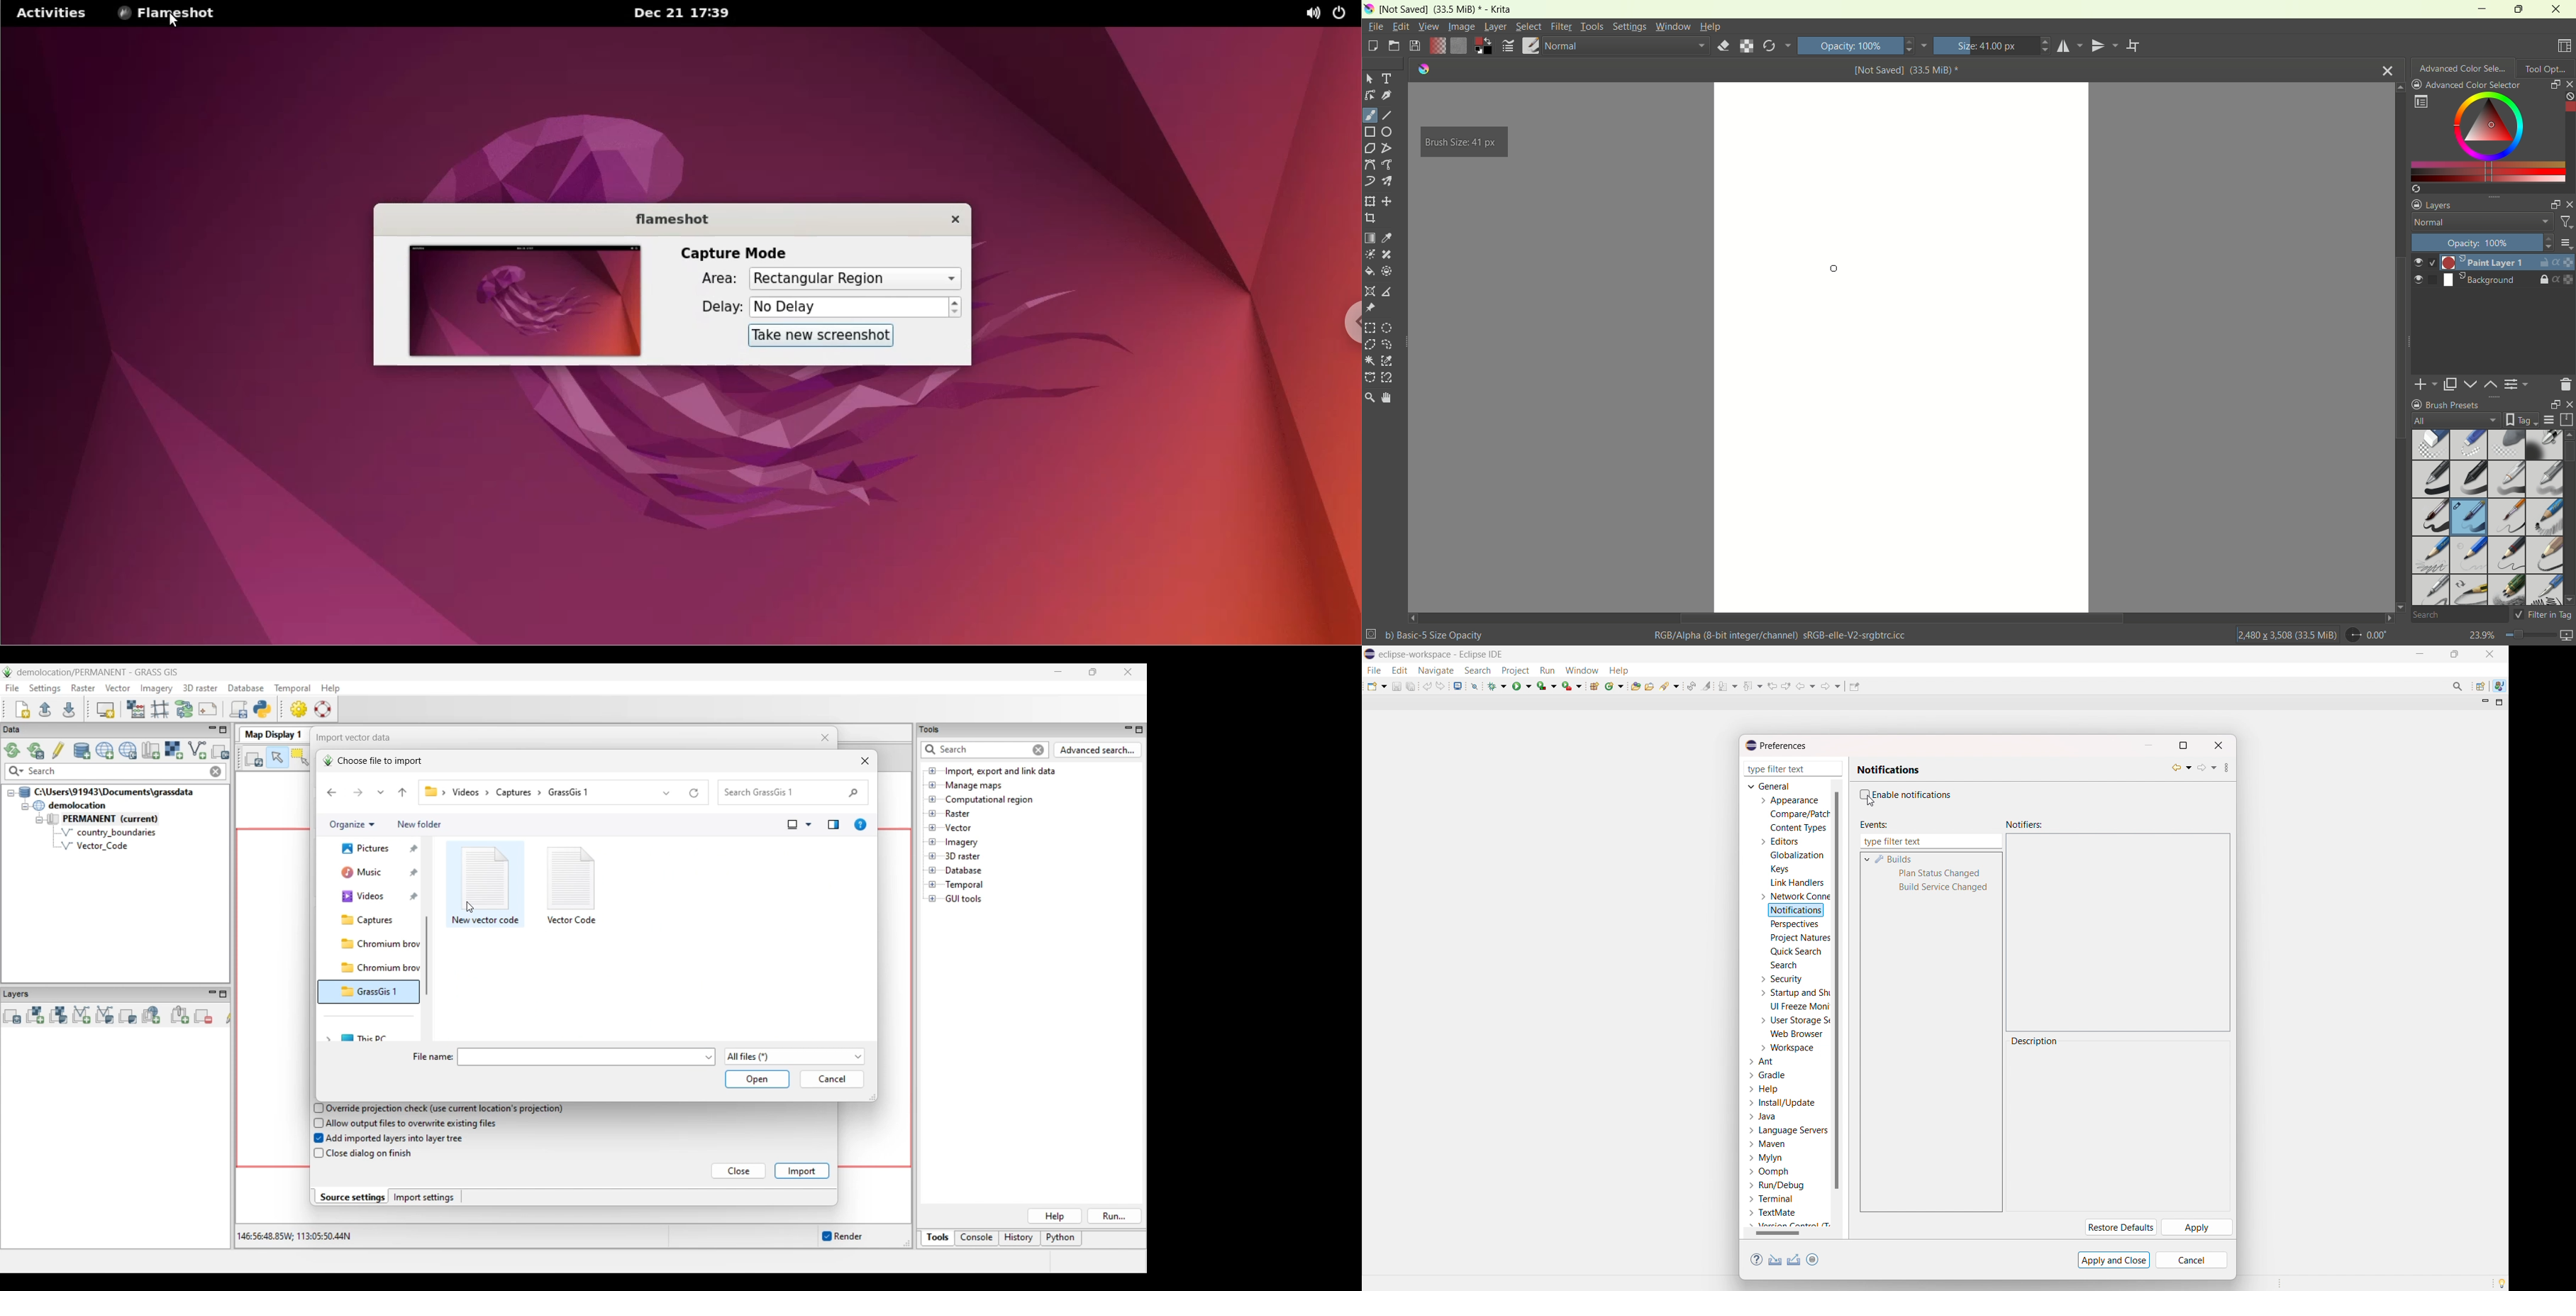  What do you see at coordinates (316, 1108) in the screenshot?
I see `checkbox` at bounding box center [316, 1108].